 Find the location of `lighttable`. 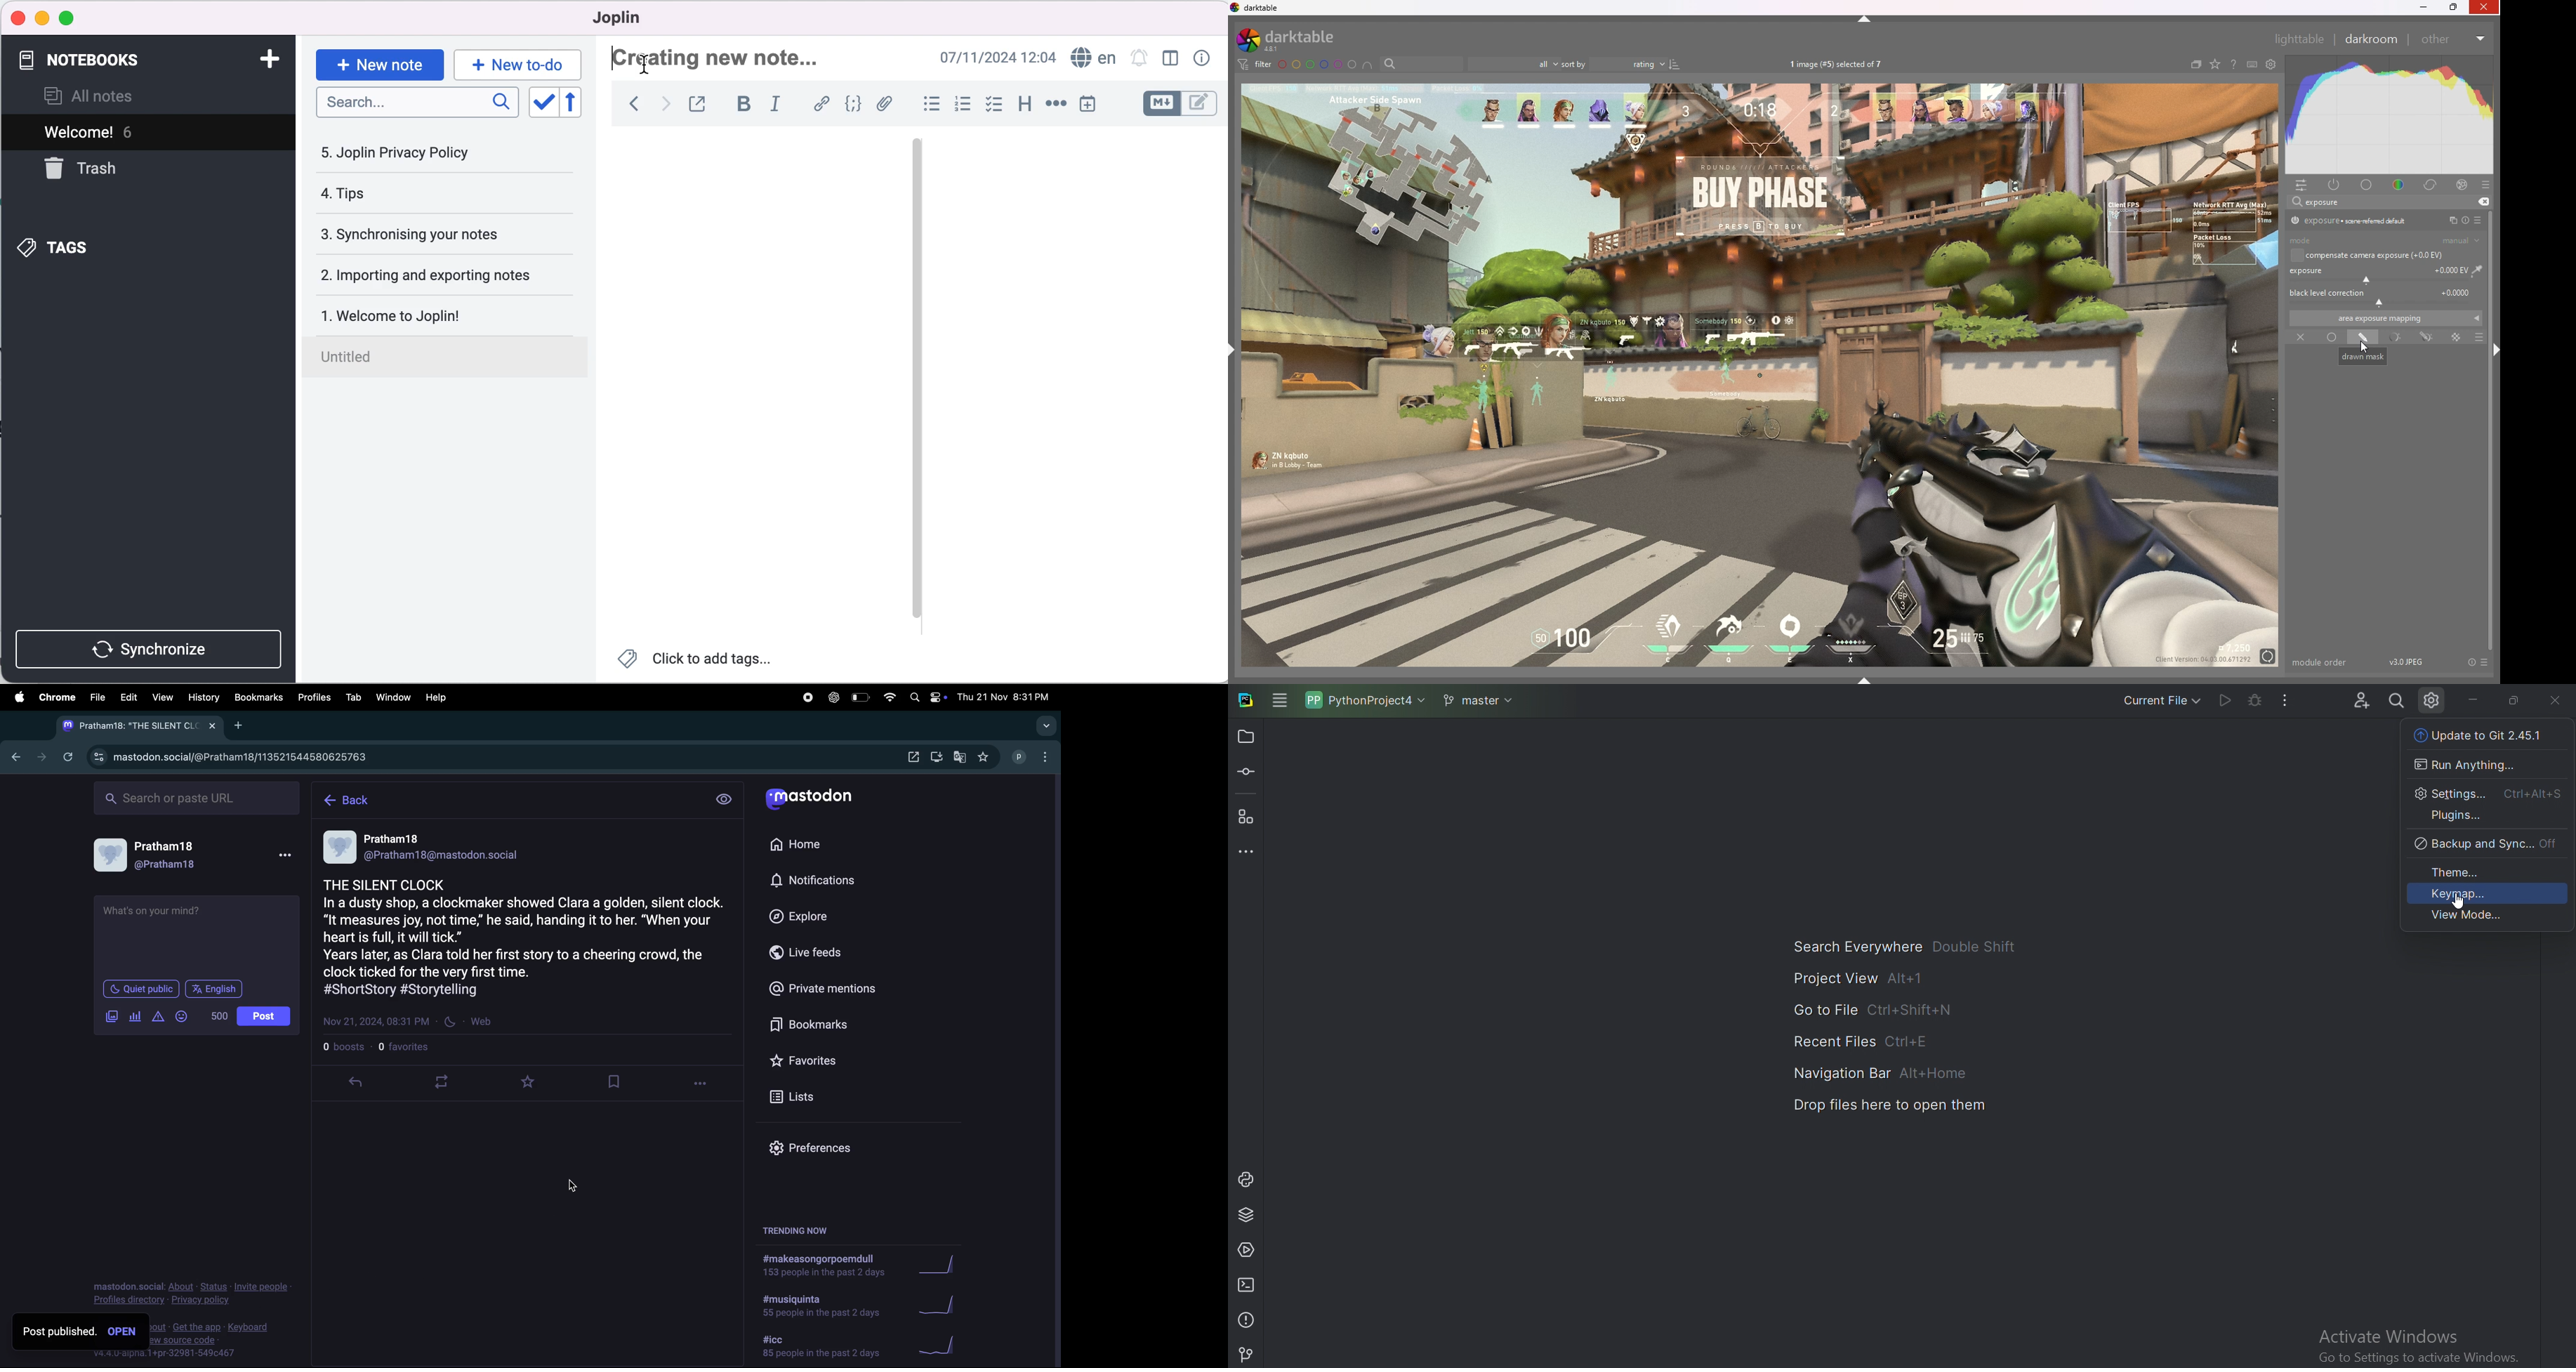

lighttable is located at coordinates (2299, 38).